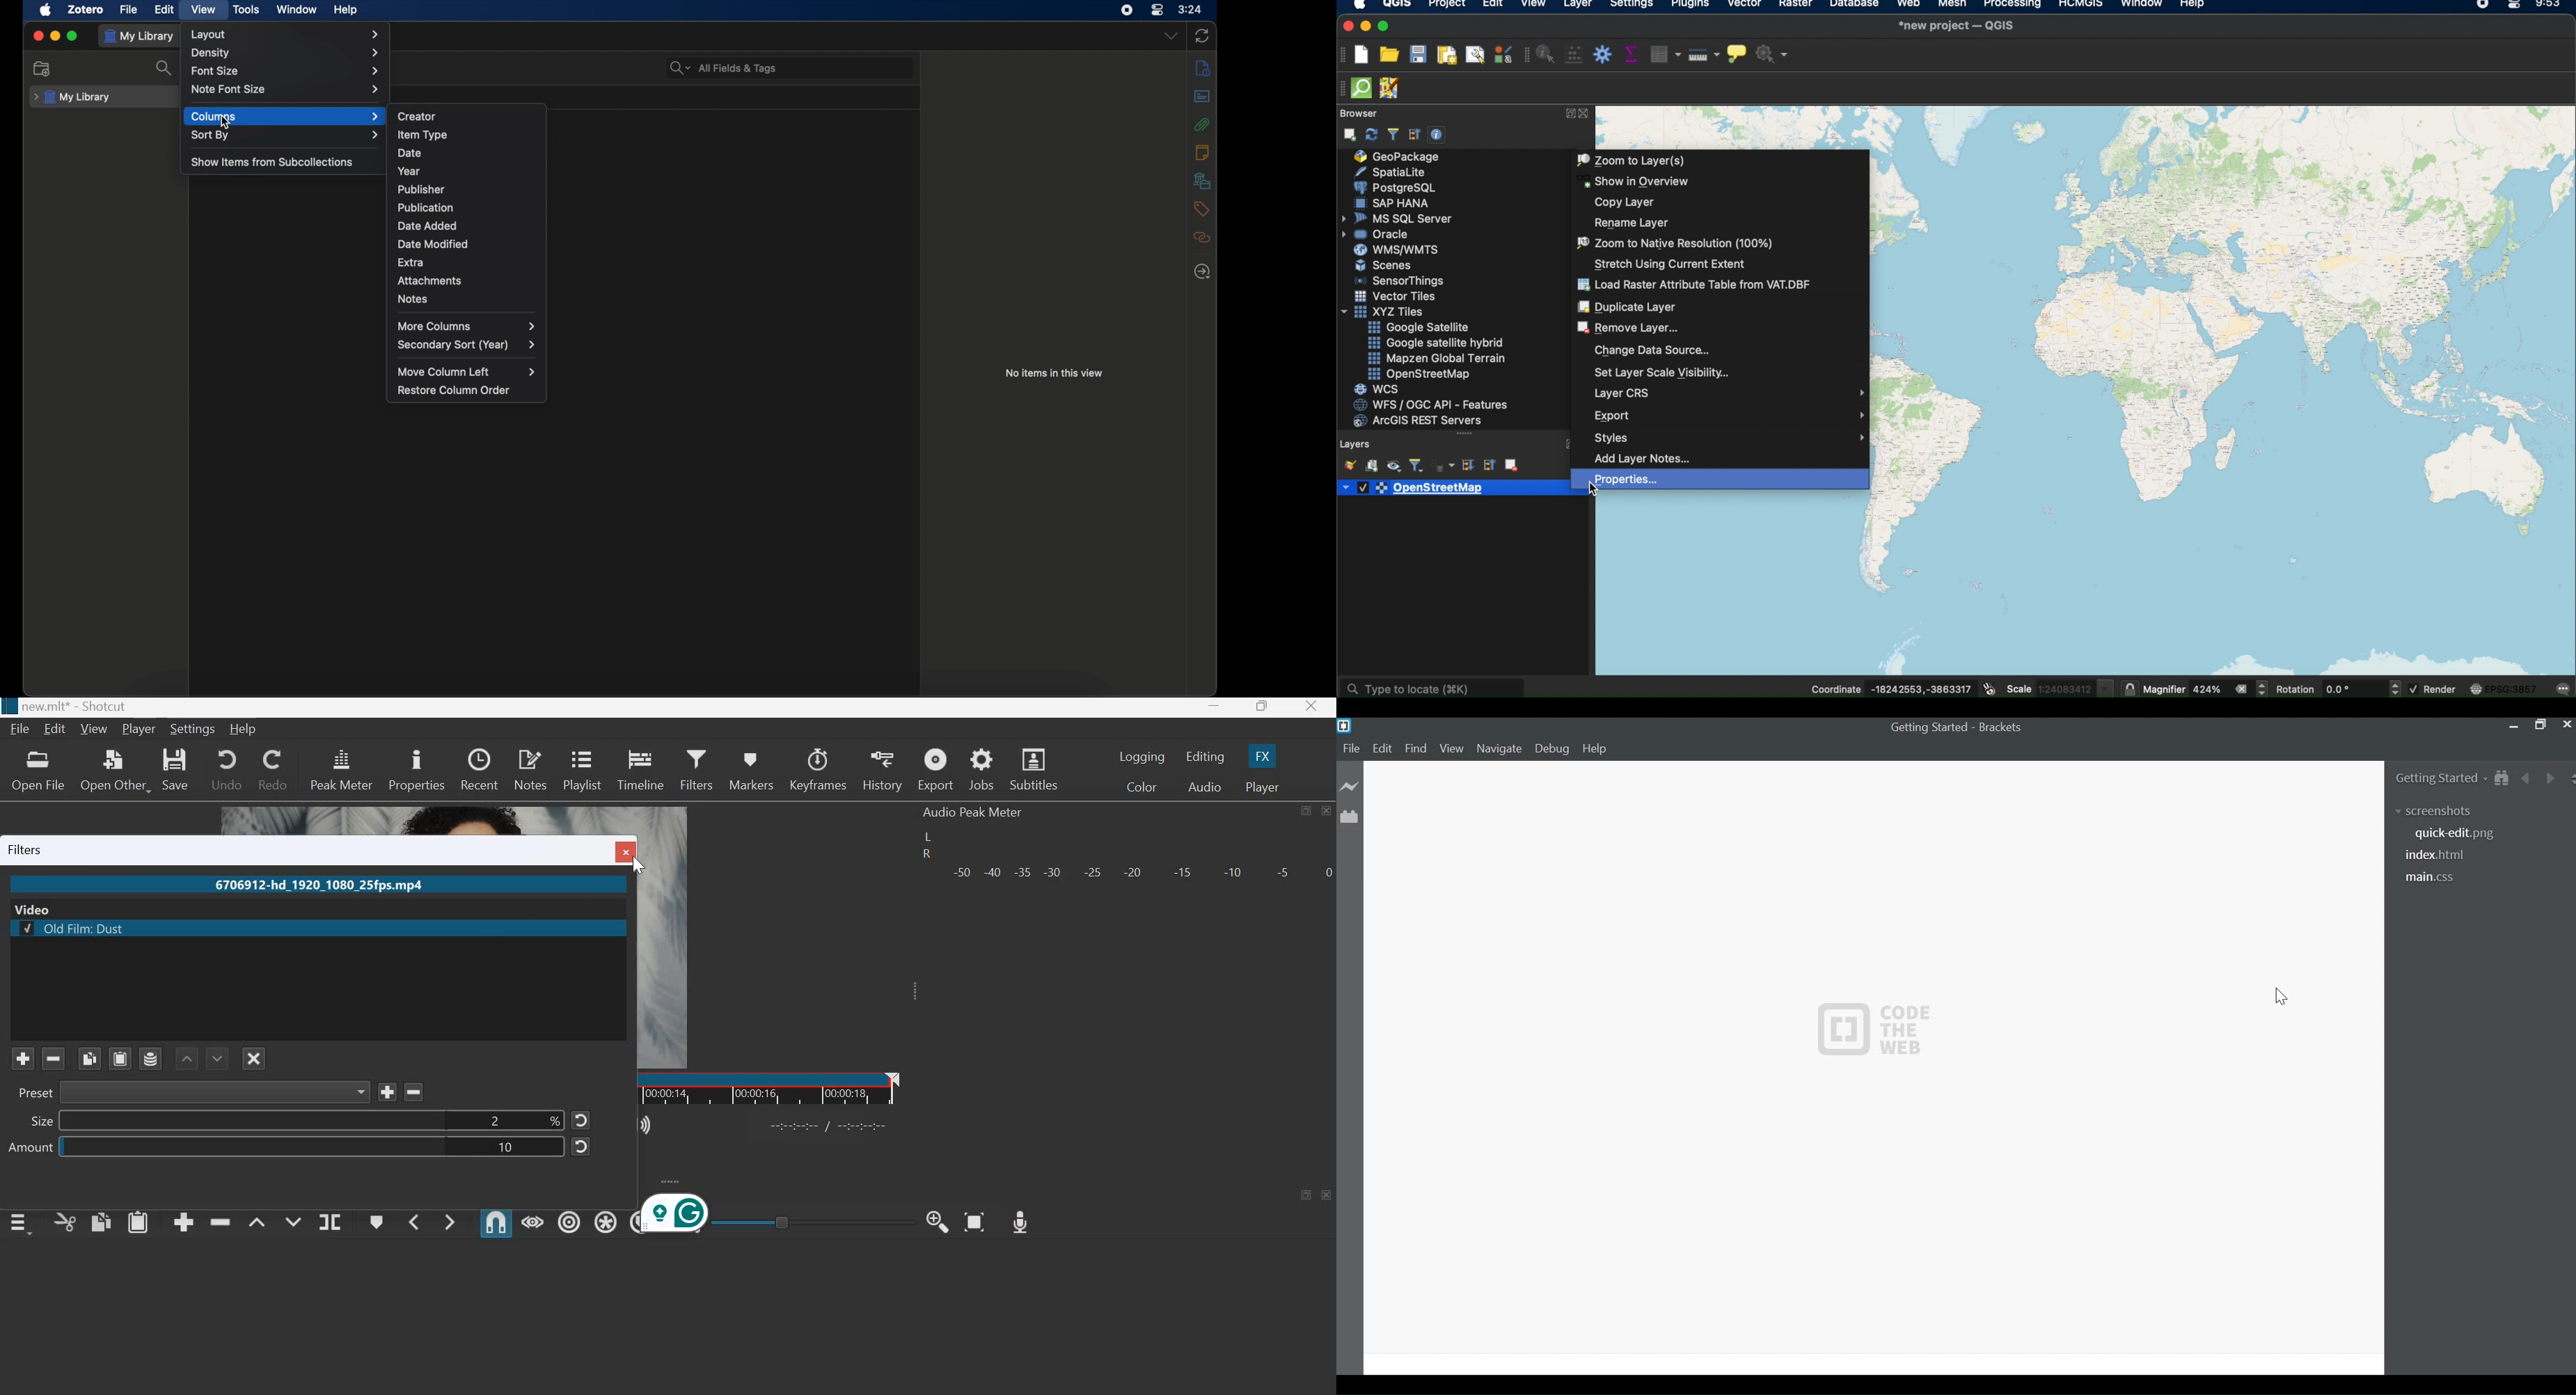 The width and height of the screenshot is (2576, 1400). What do you see at coordinates (533, 1222) in the screenshot?
I see `Scrub while dragging` at bounding box center [533, 1222].